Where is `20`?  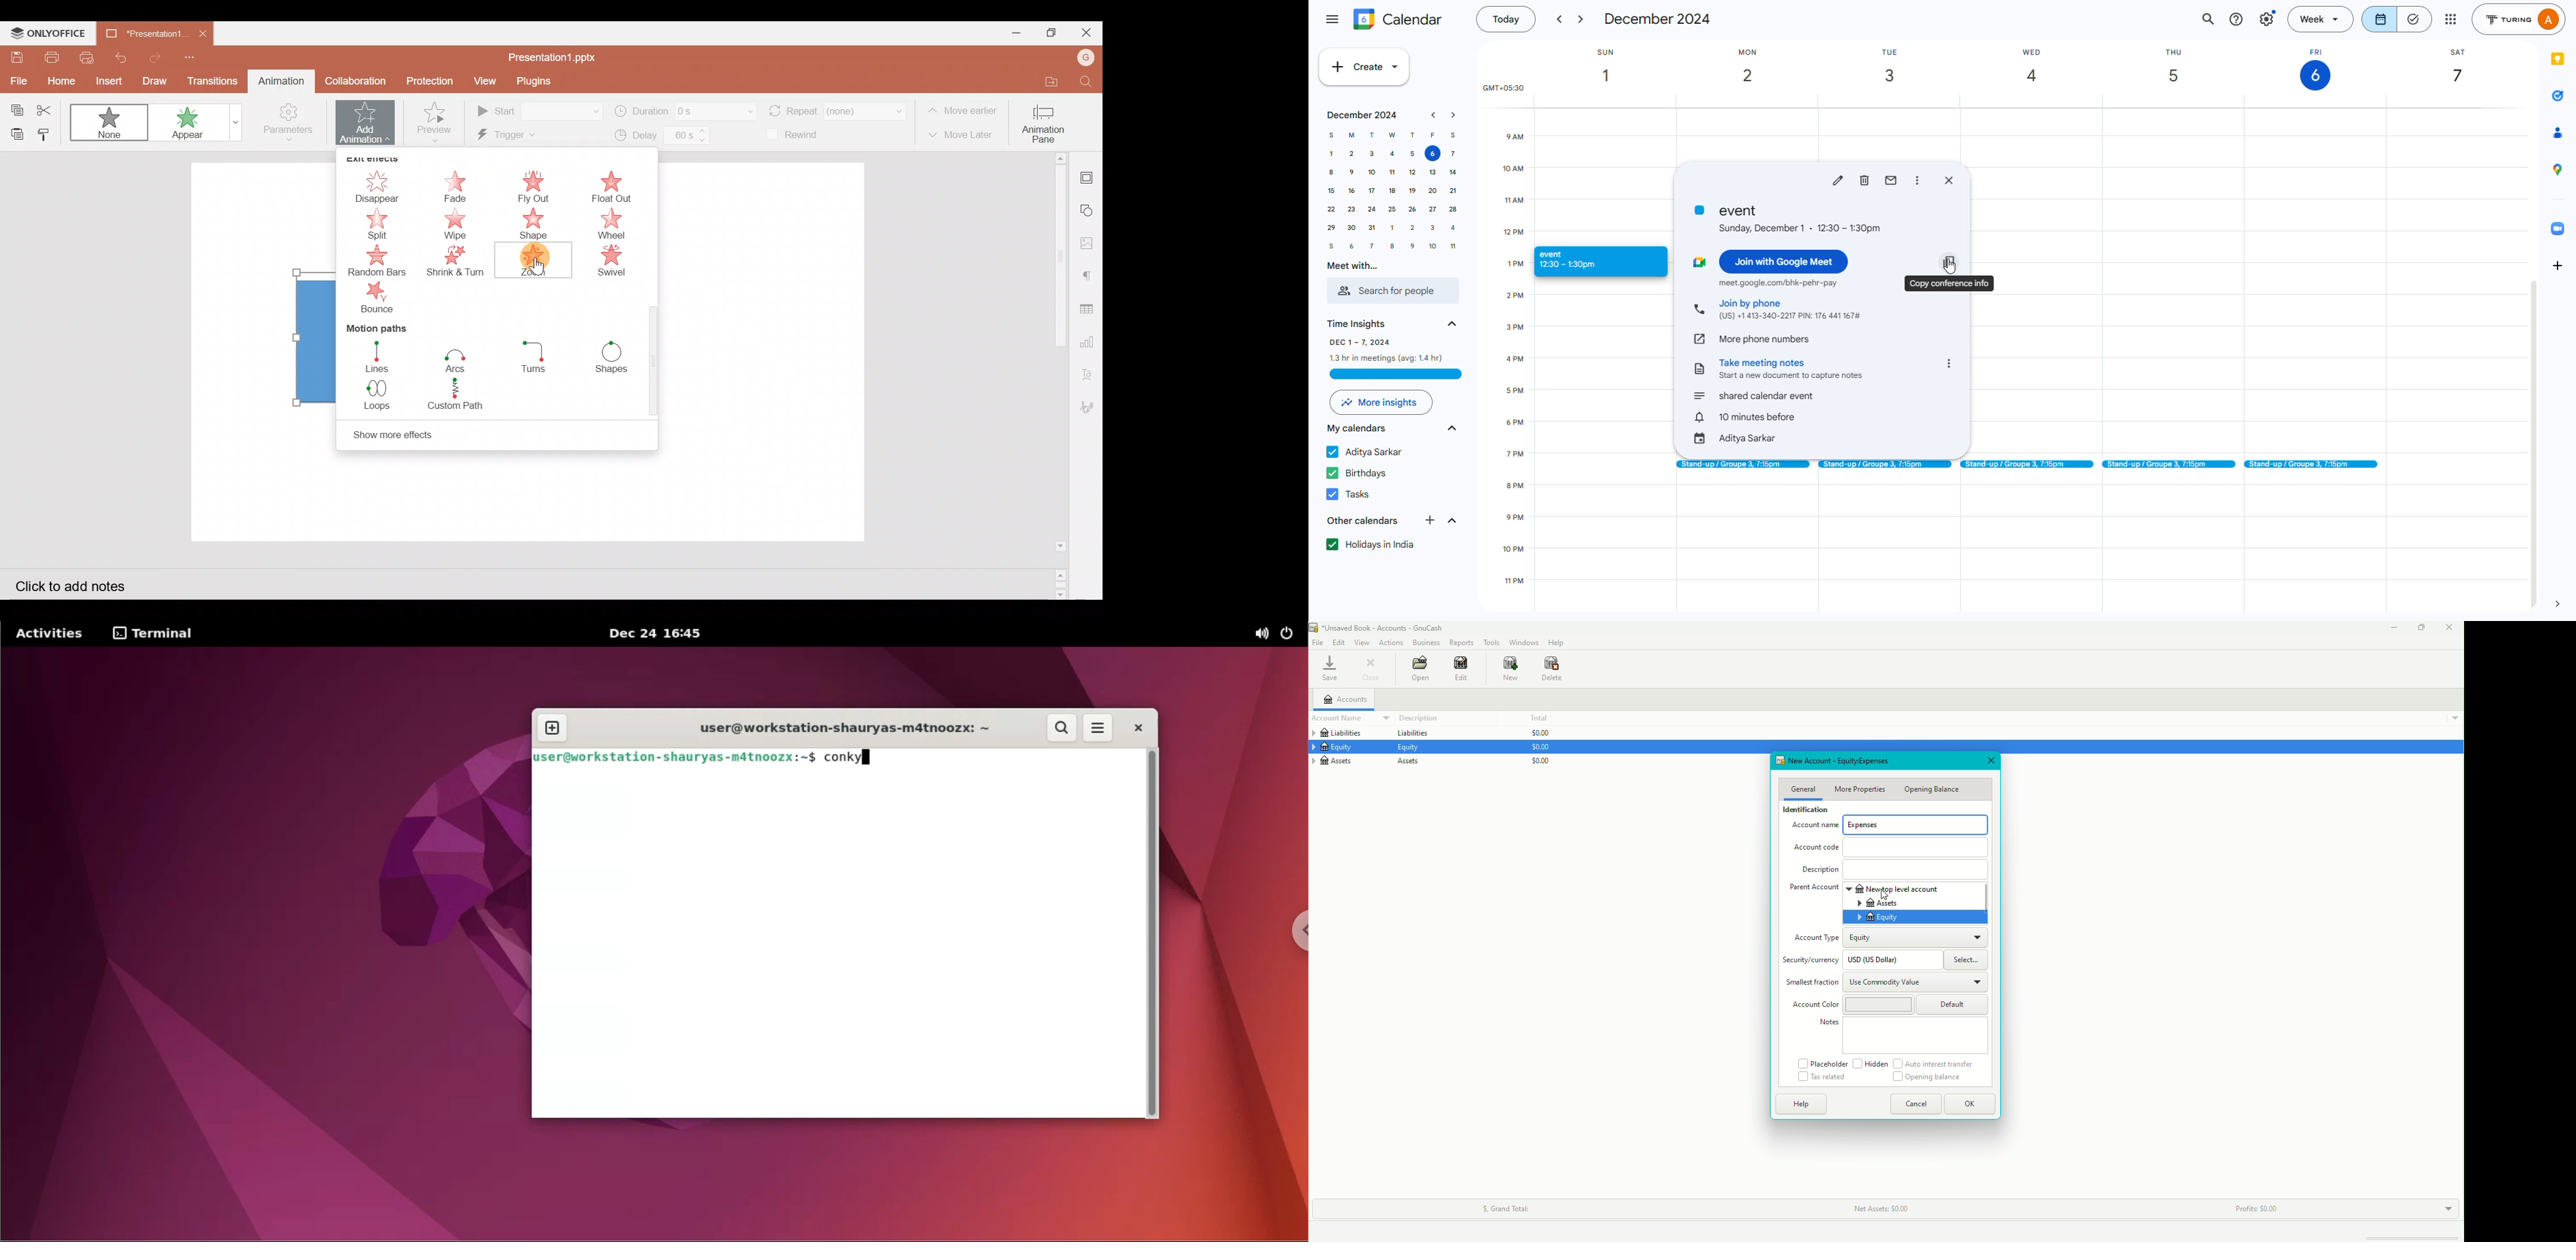 20 is located at coordinates (1433, 192).